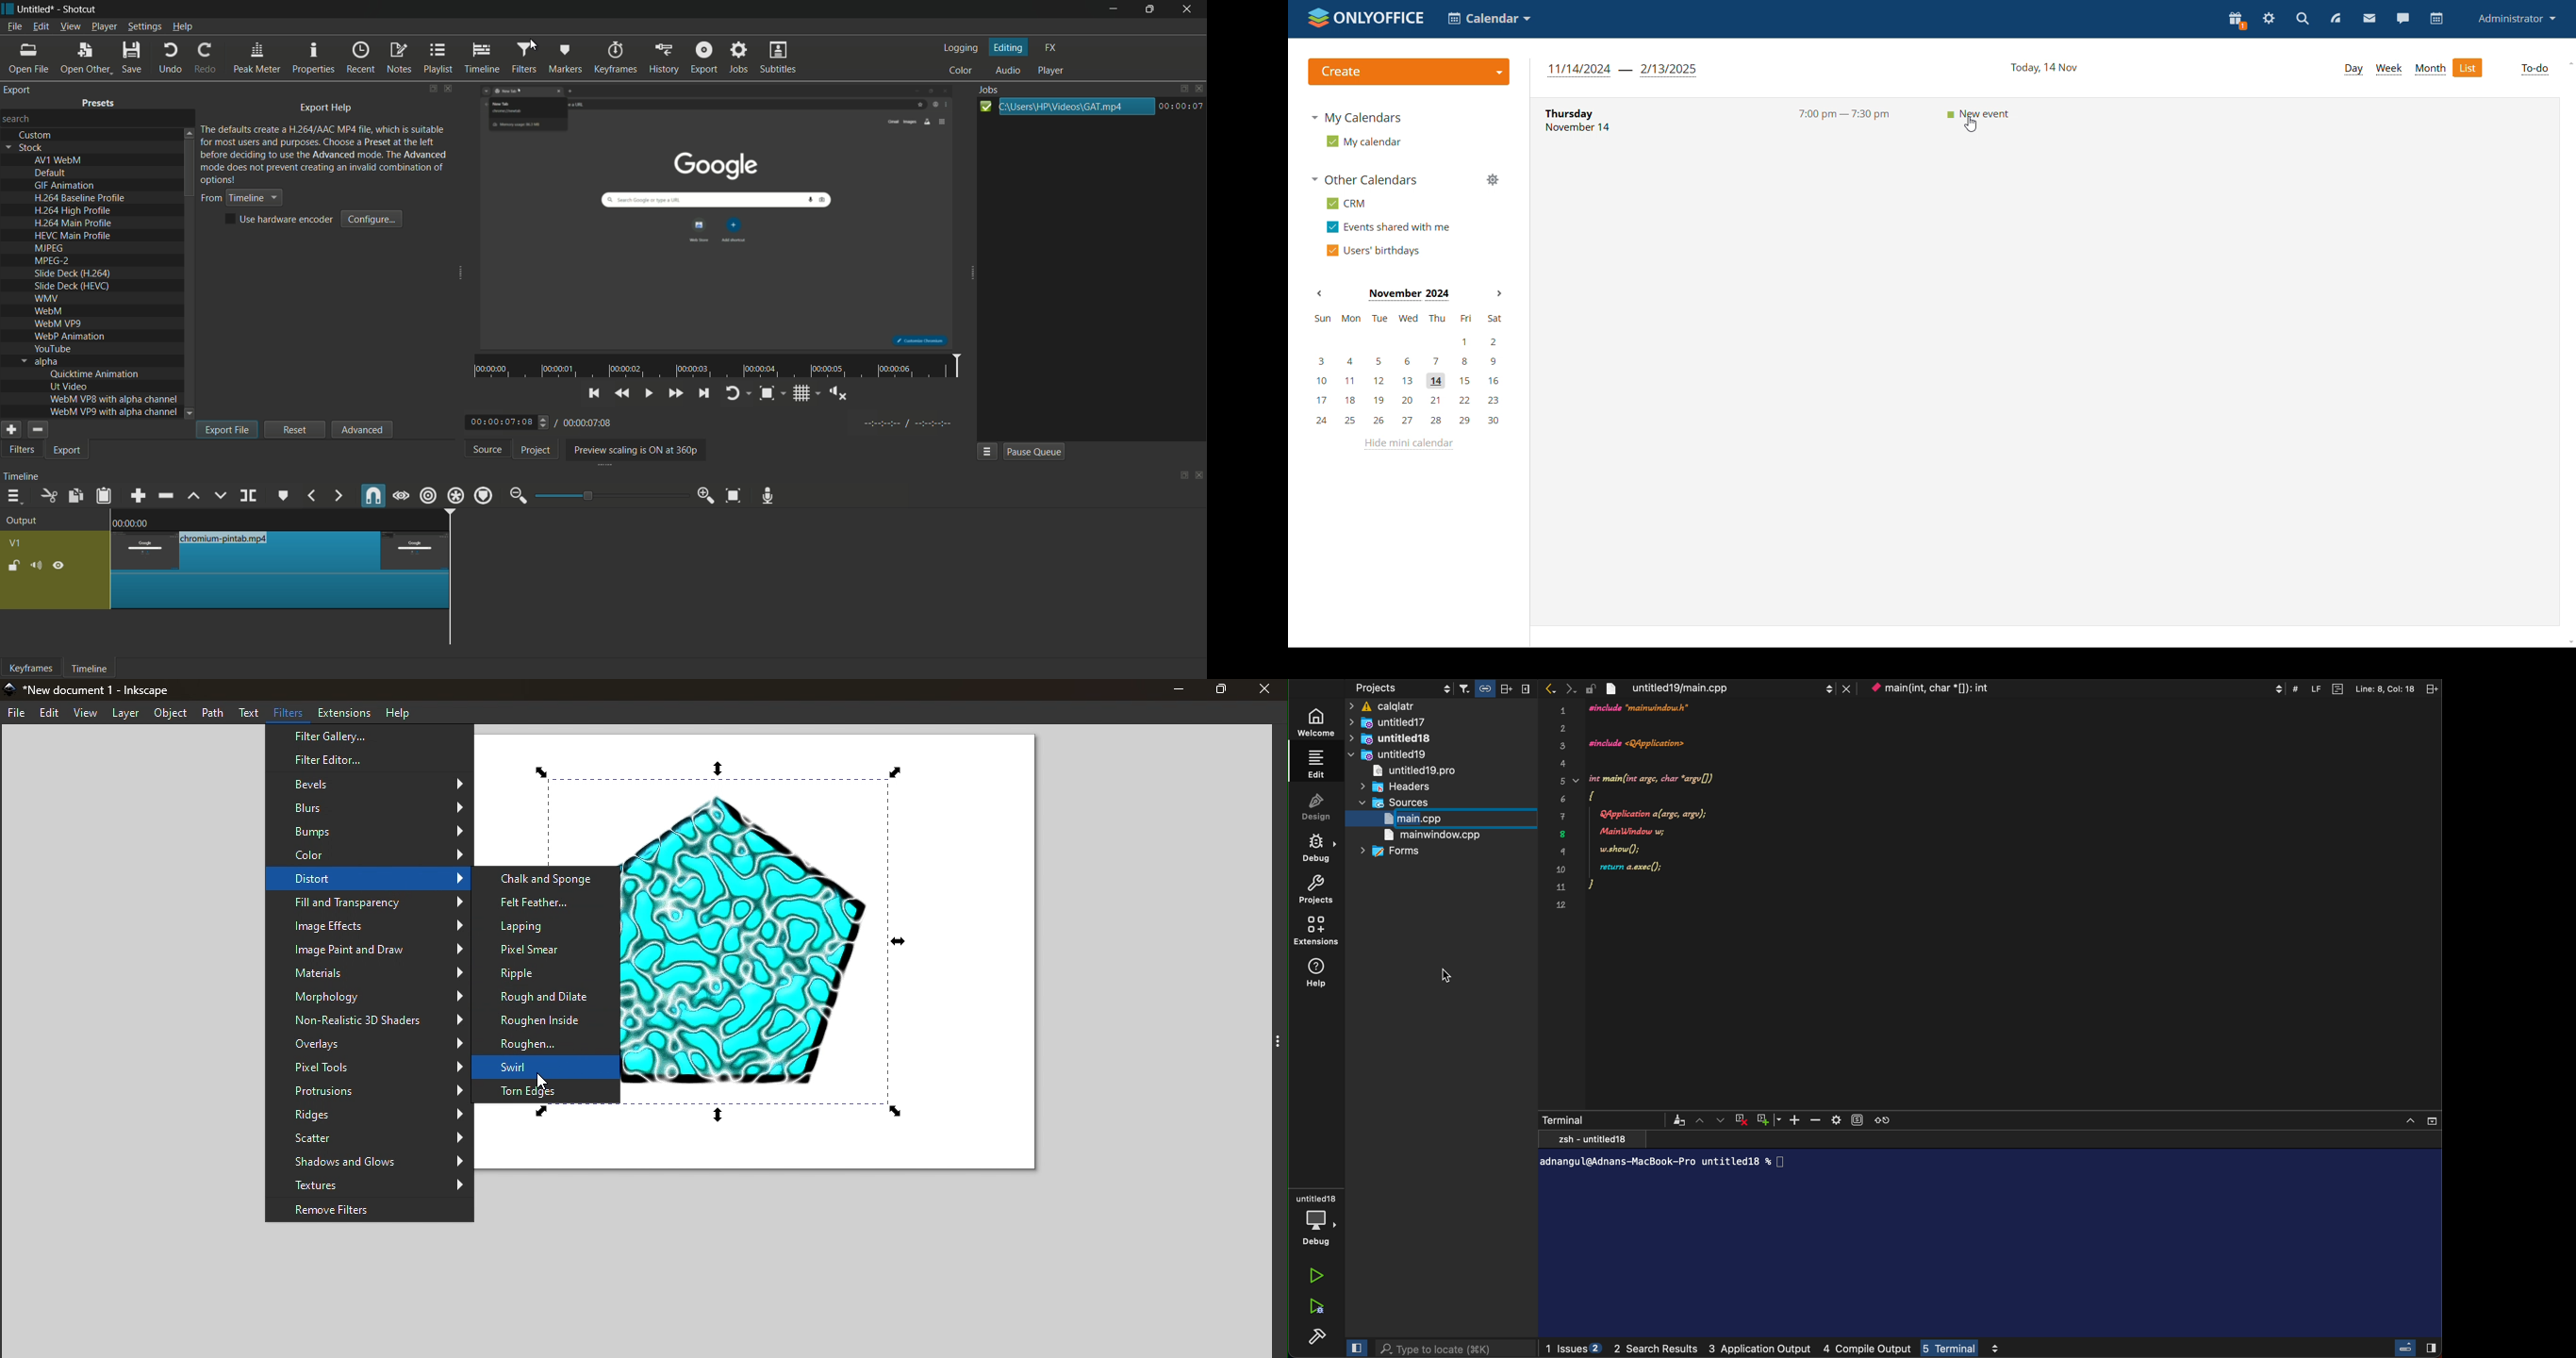 This screenshot has height=1372, width=2576. Describe the element at coordinates (663, 57) in the screenshot. I see `history` at that location.